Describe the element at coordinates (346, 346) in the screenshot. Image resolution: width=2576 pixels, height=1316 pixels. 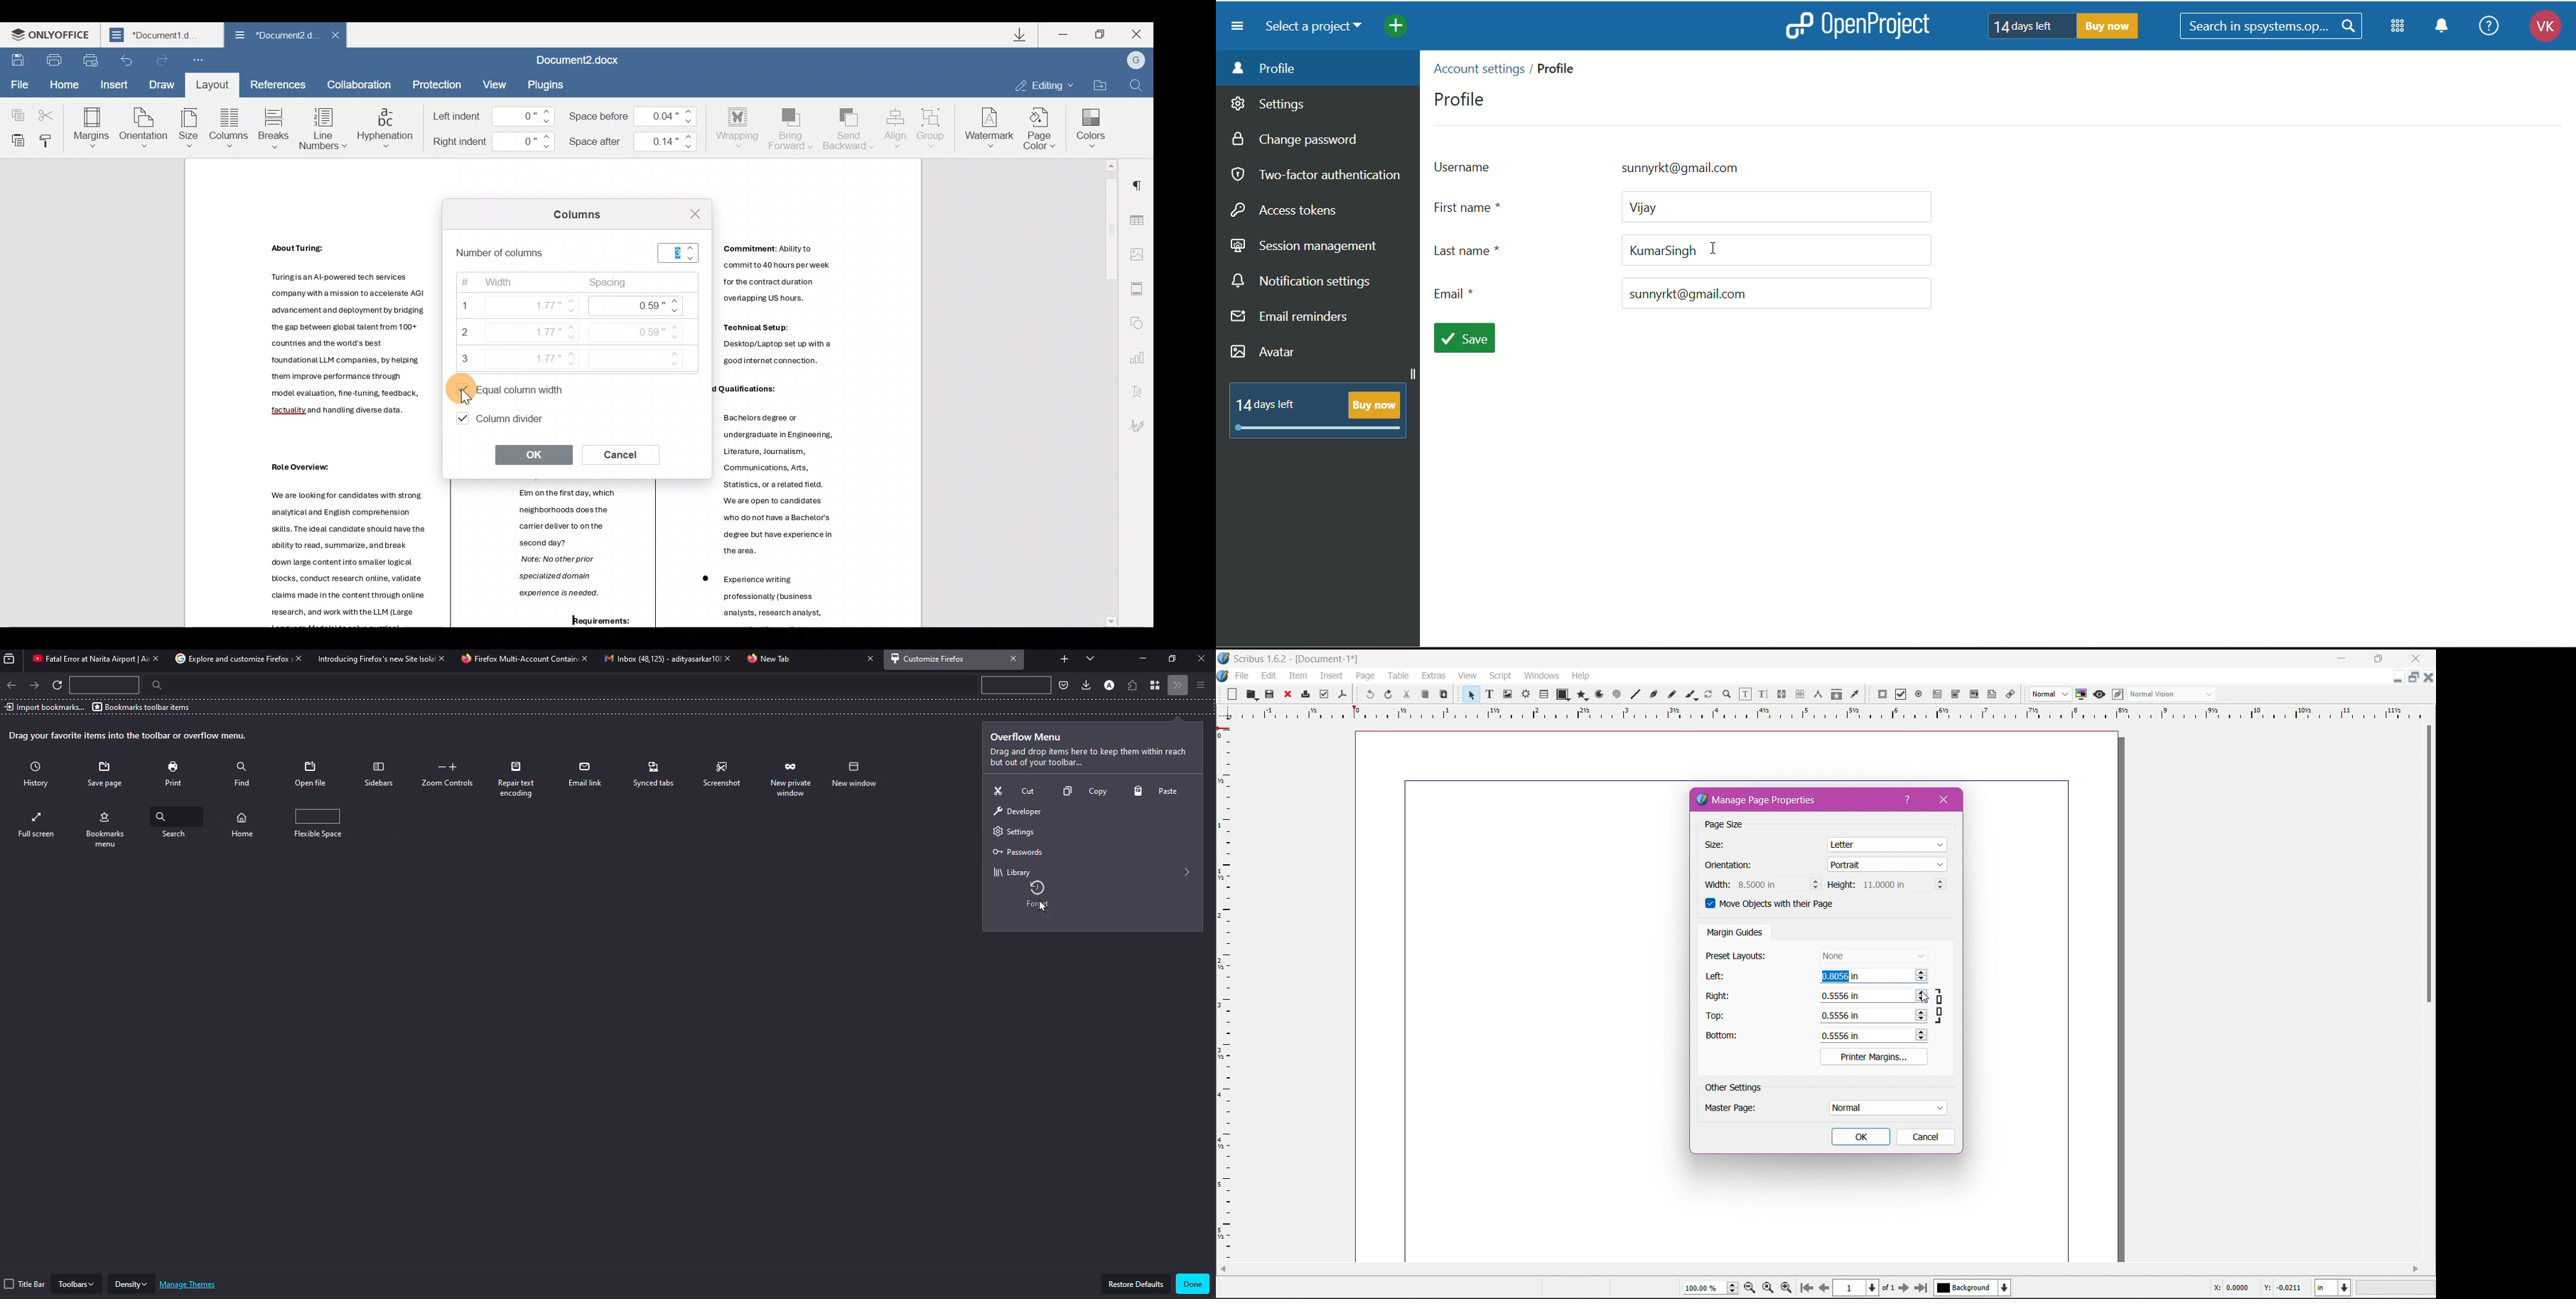
I see `` at that location.